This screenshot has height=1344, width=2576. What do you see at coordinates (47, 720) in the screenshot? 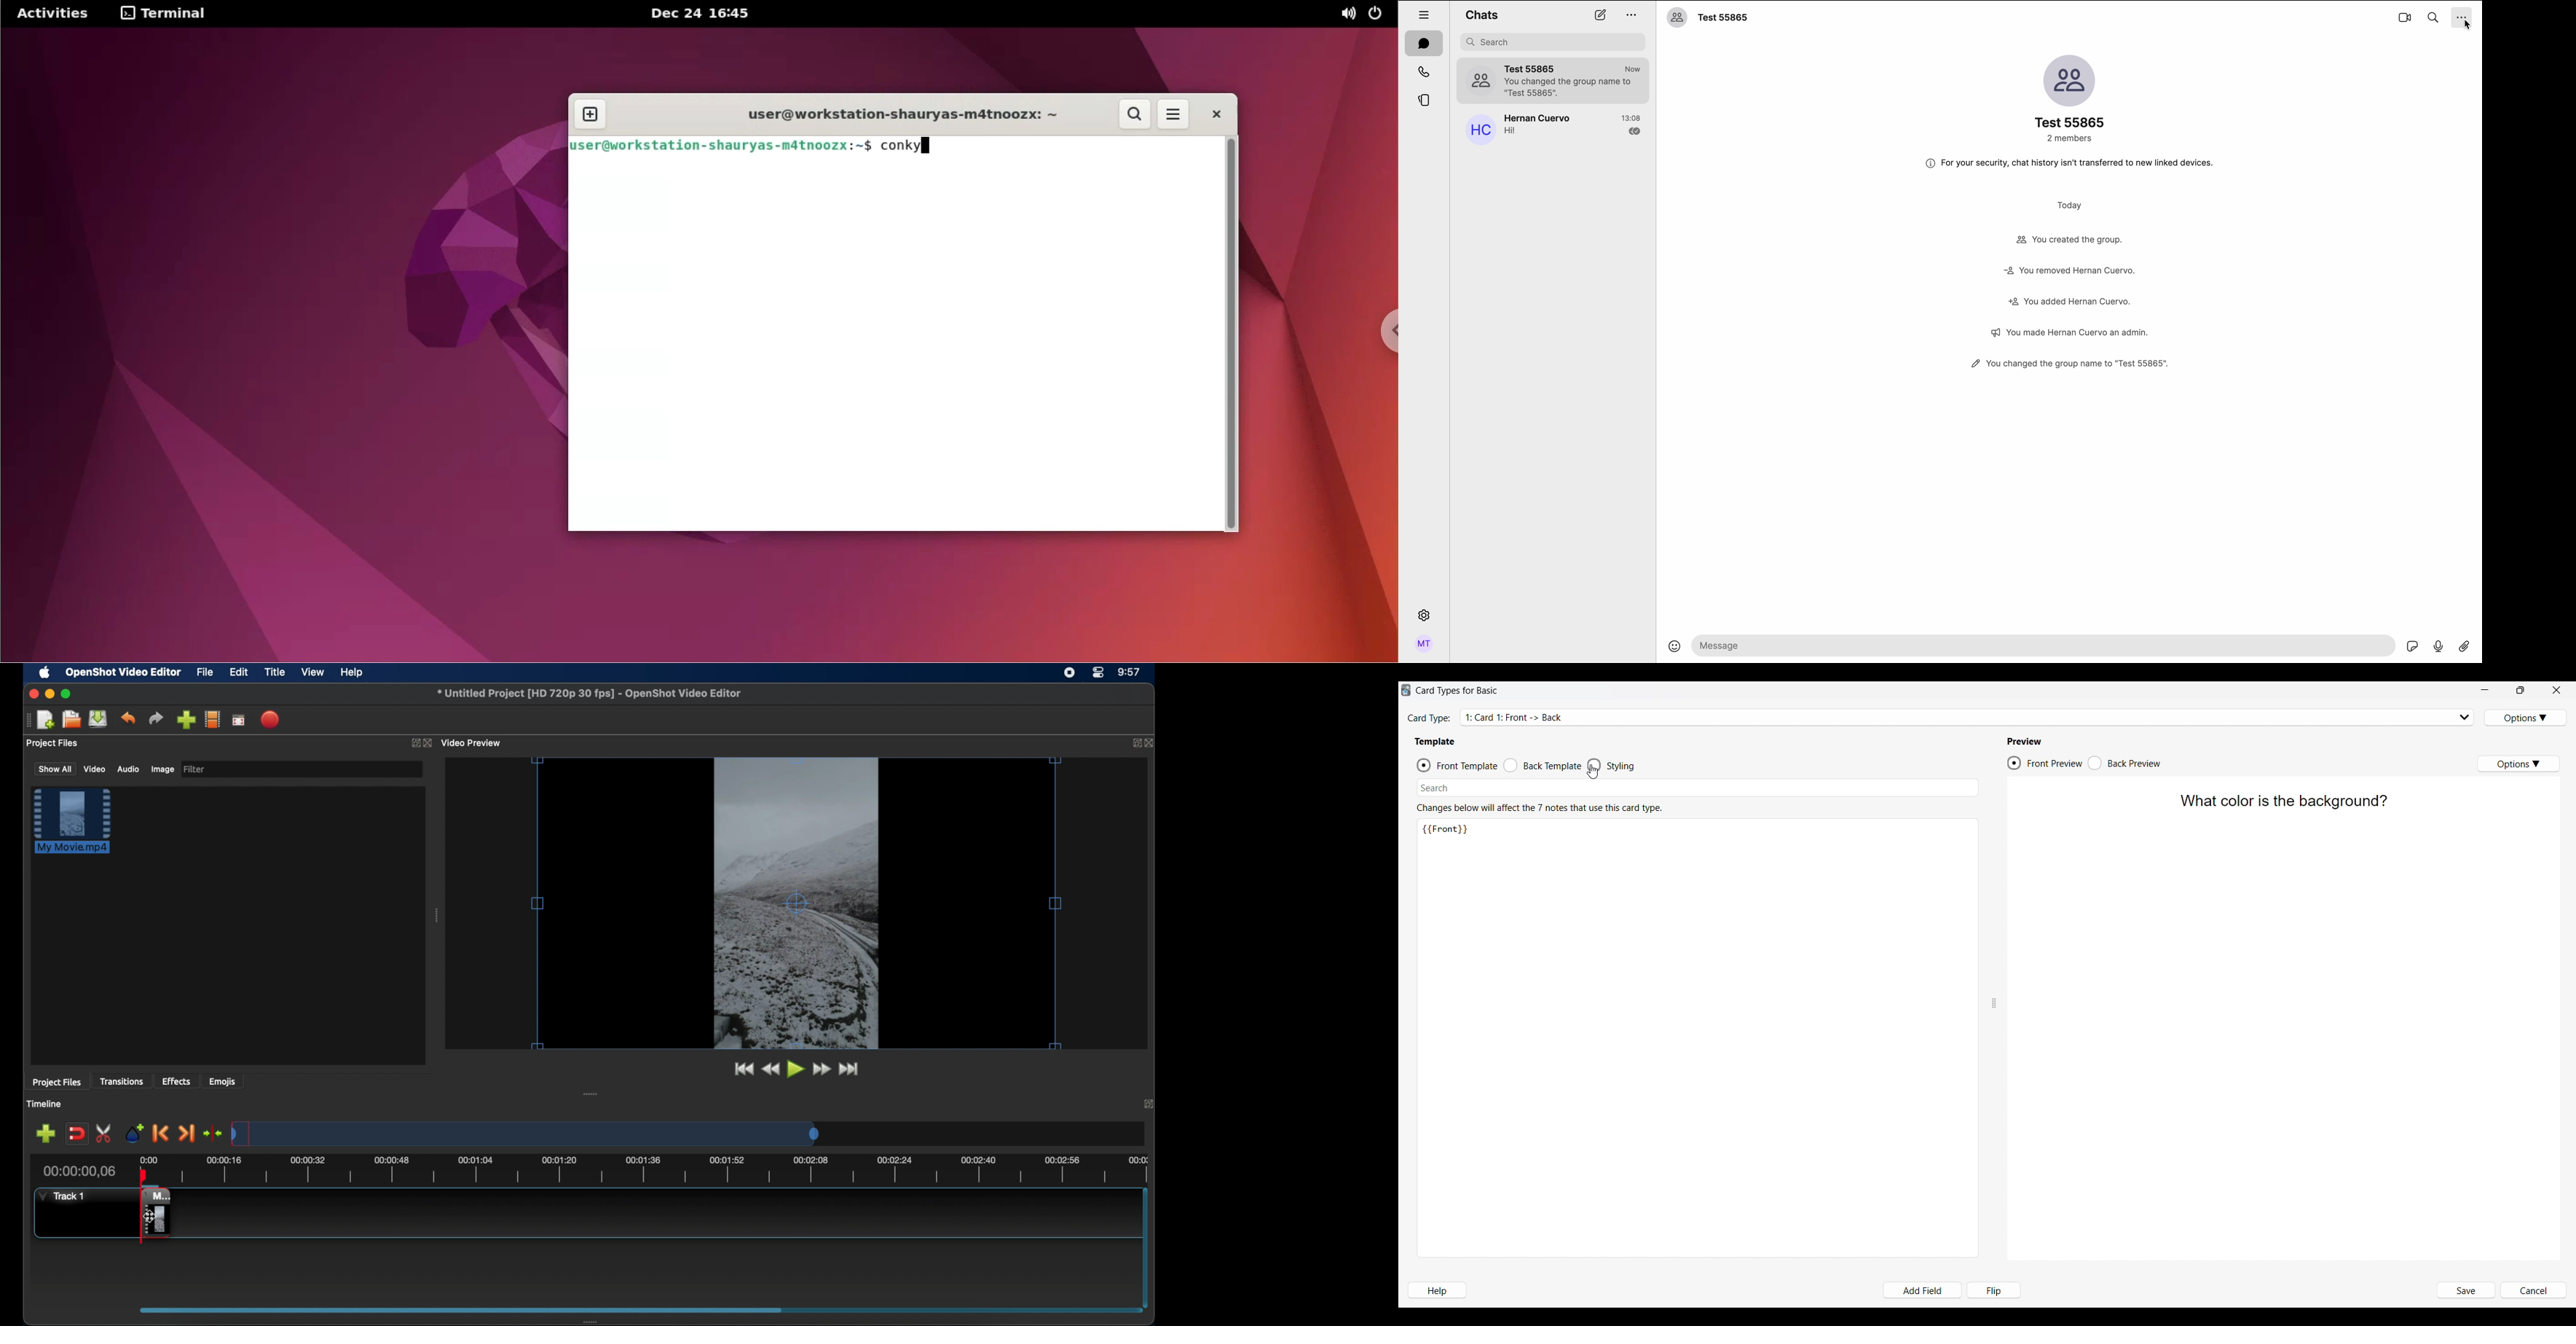
I see `new project` at bounding box center [47, 720].